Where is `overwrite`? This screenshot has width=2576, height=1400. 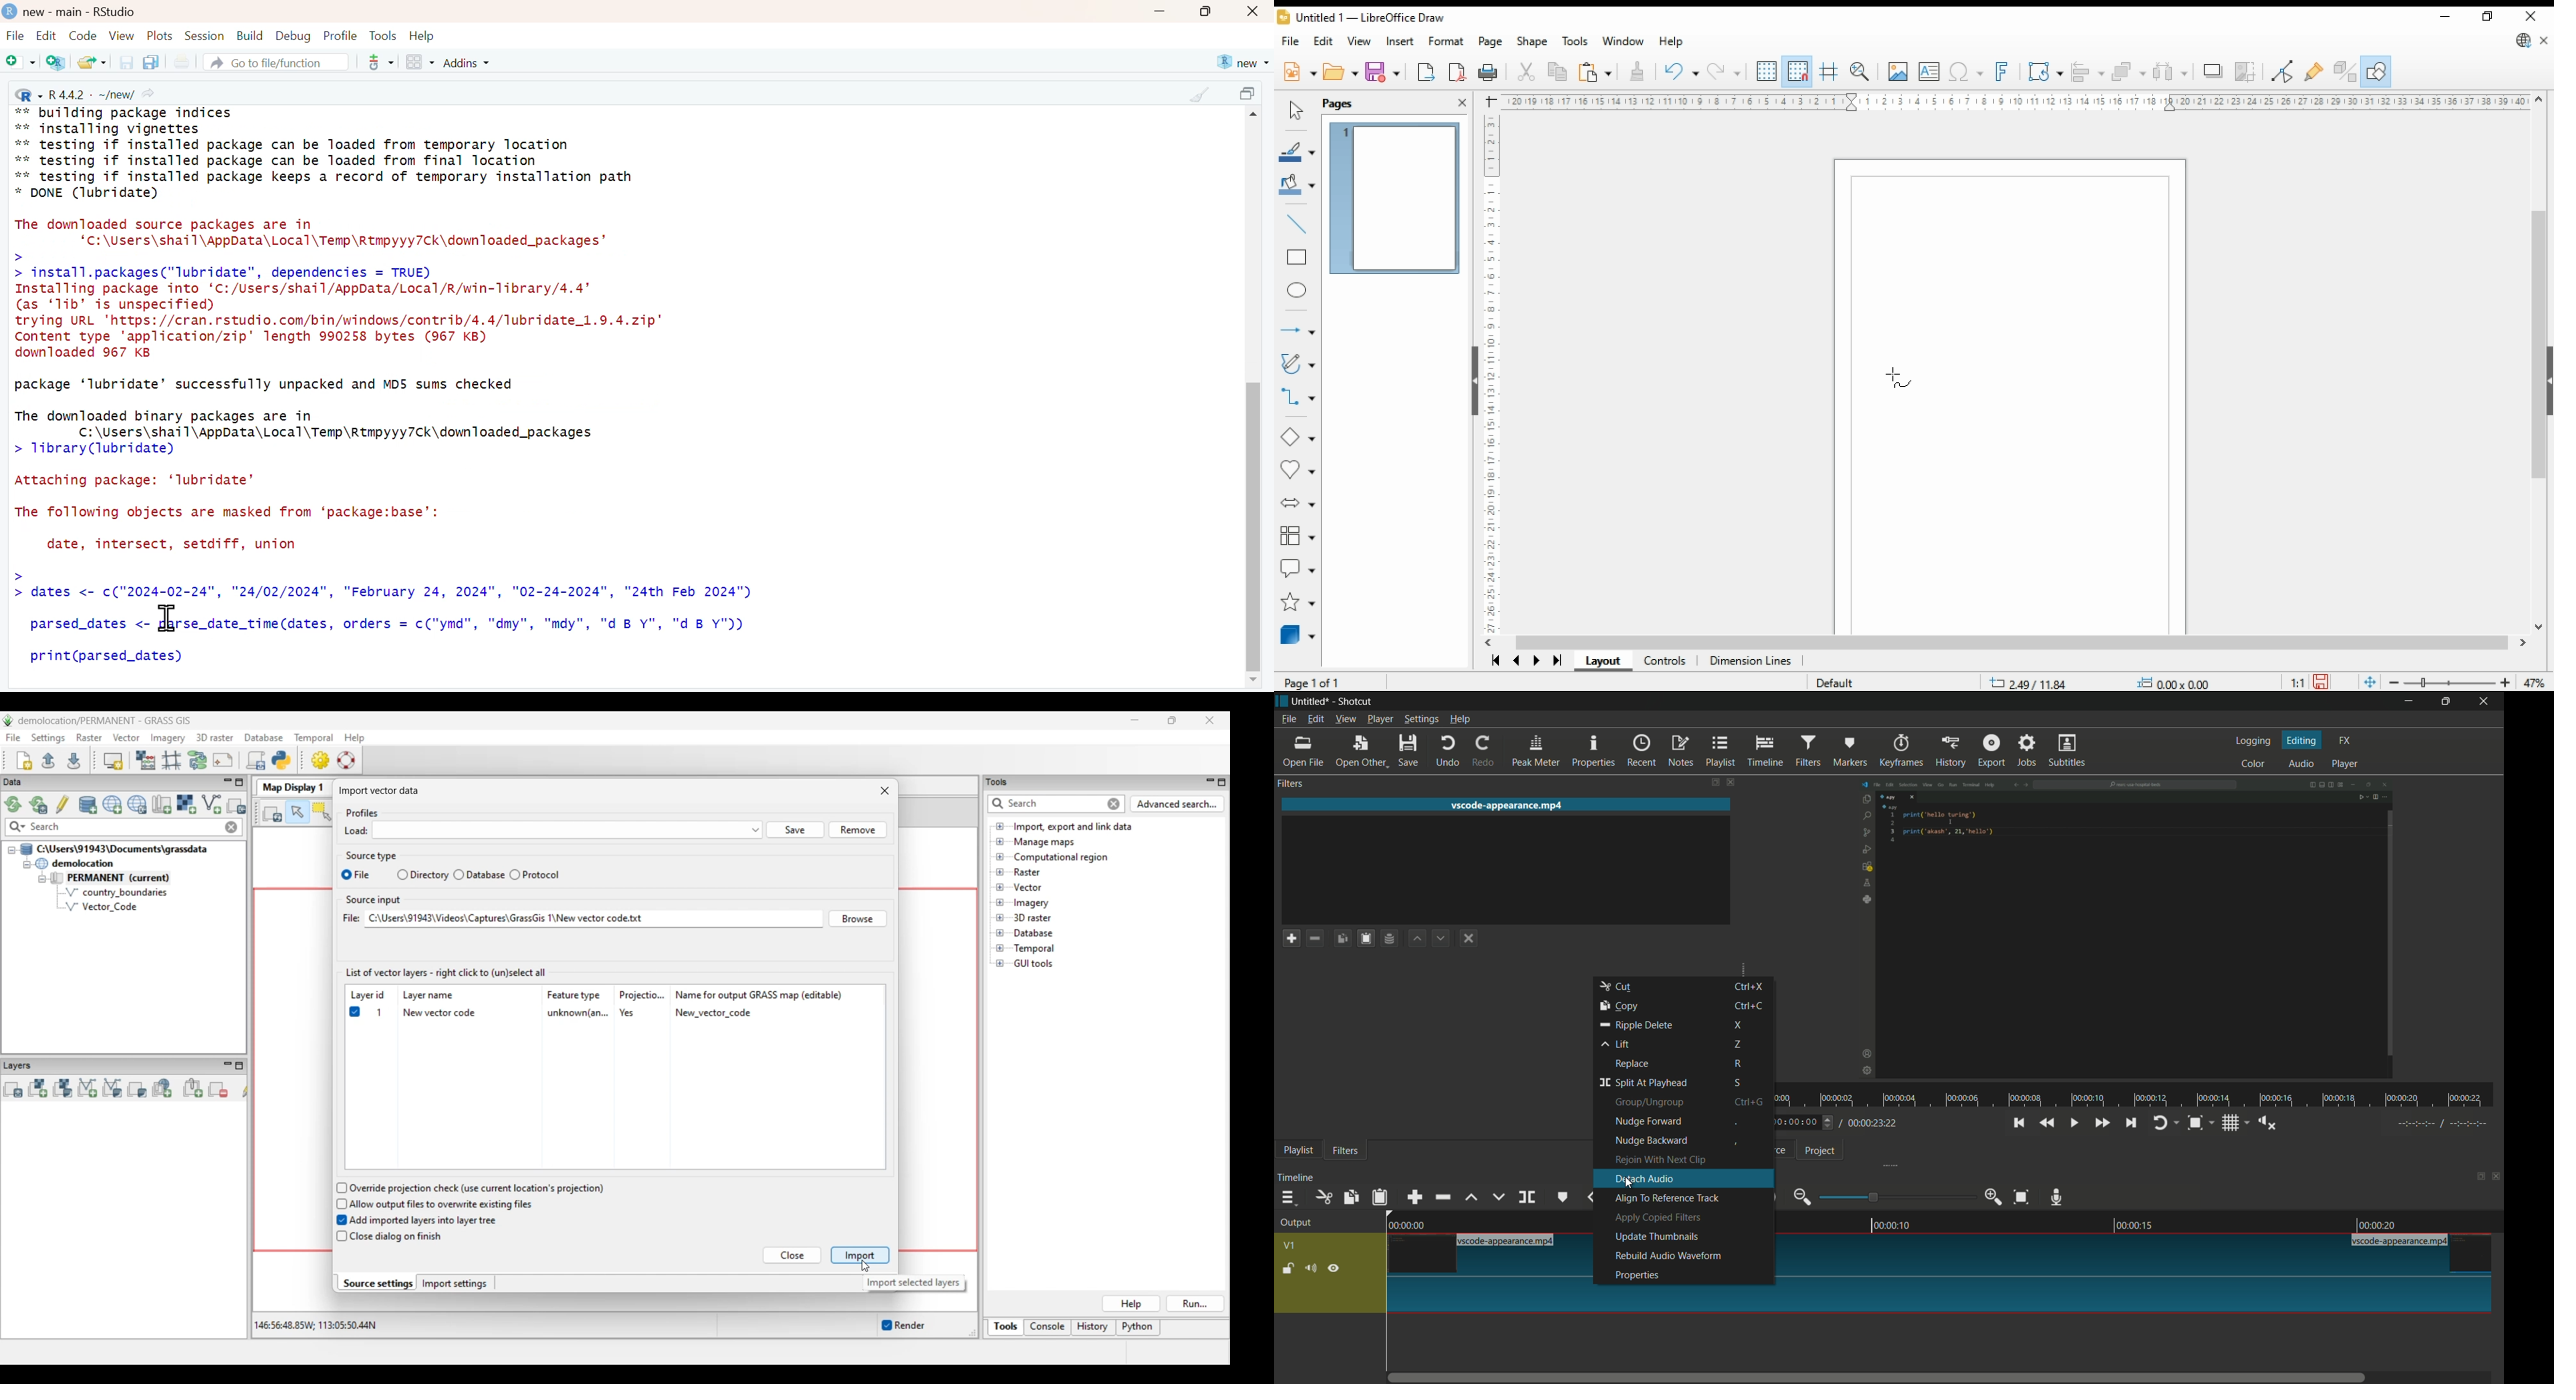
overwrite is located at coordinates (1498, 1197).